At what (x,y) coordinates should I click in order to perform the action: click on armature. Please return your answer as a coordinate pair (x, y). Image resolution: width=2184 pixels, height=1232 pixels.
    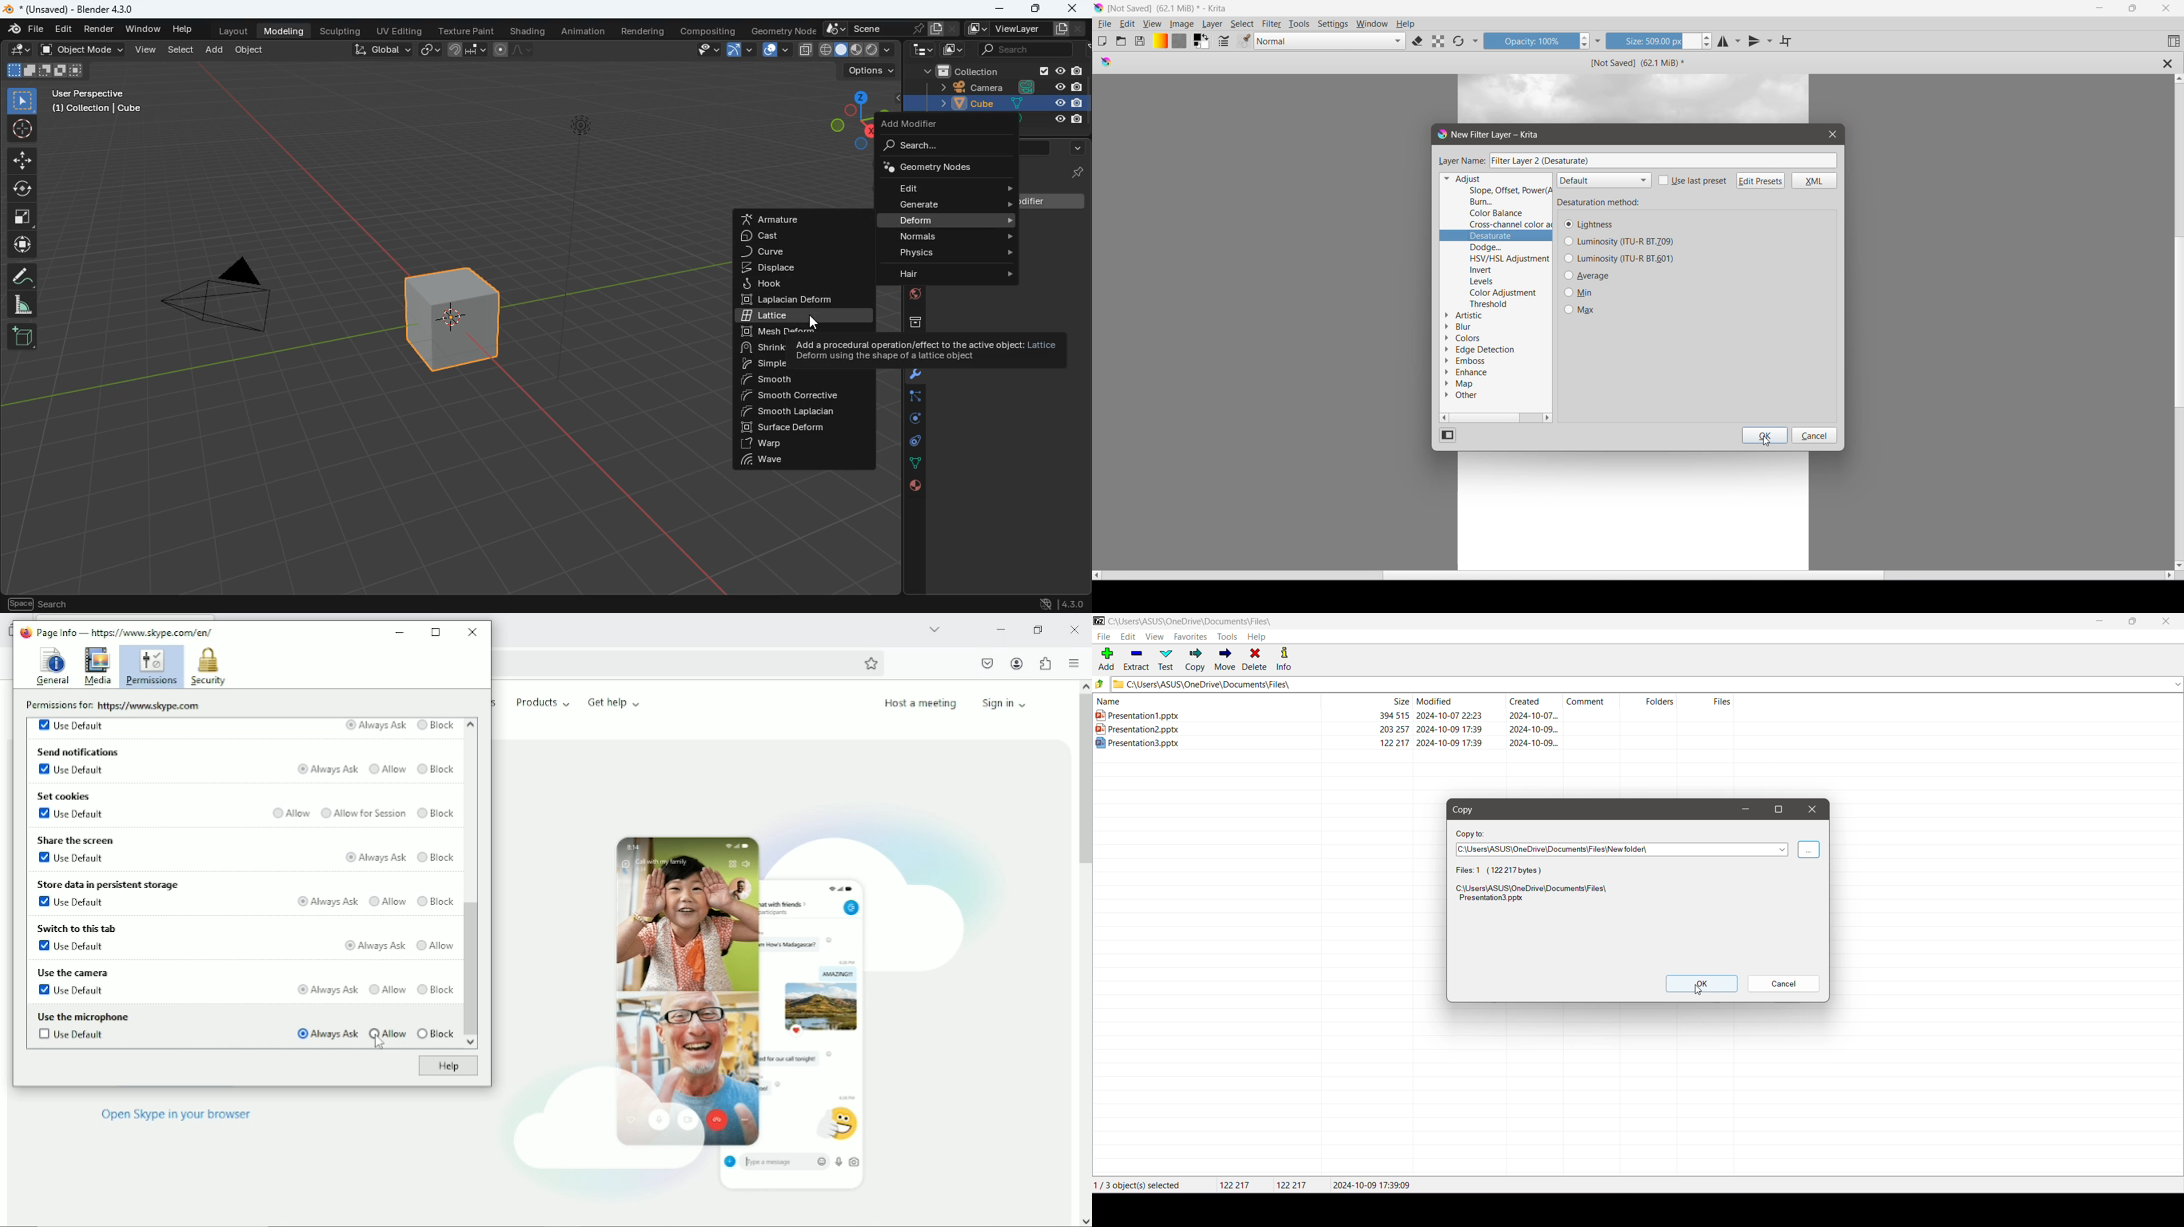
    Looking at the image, I should click on (795, 219).